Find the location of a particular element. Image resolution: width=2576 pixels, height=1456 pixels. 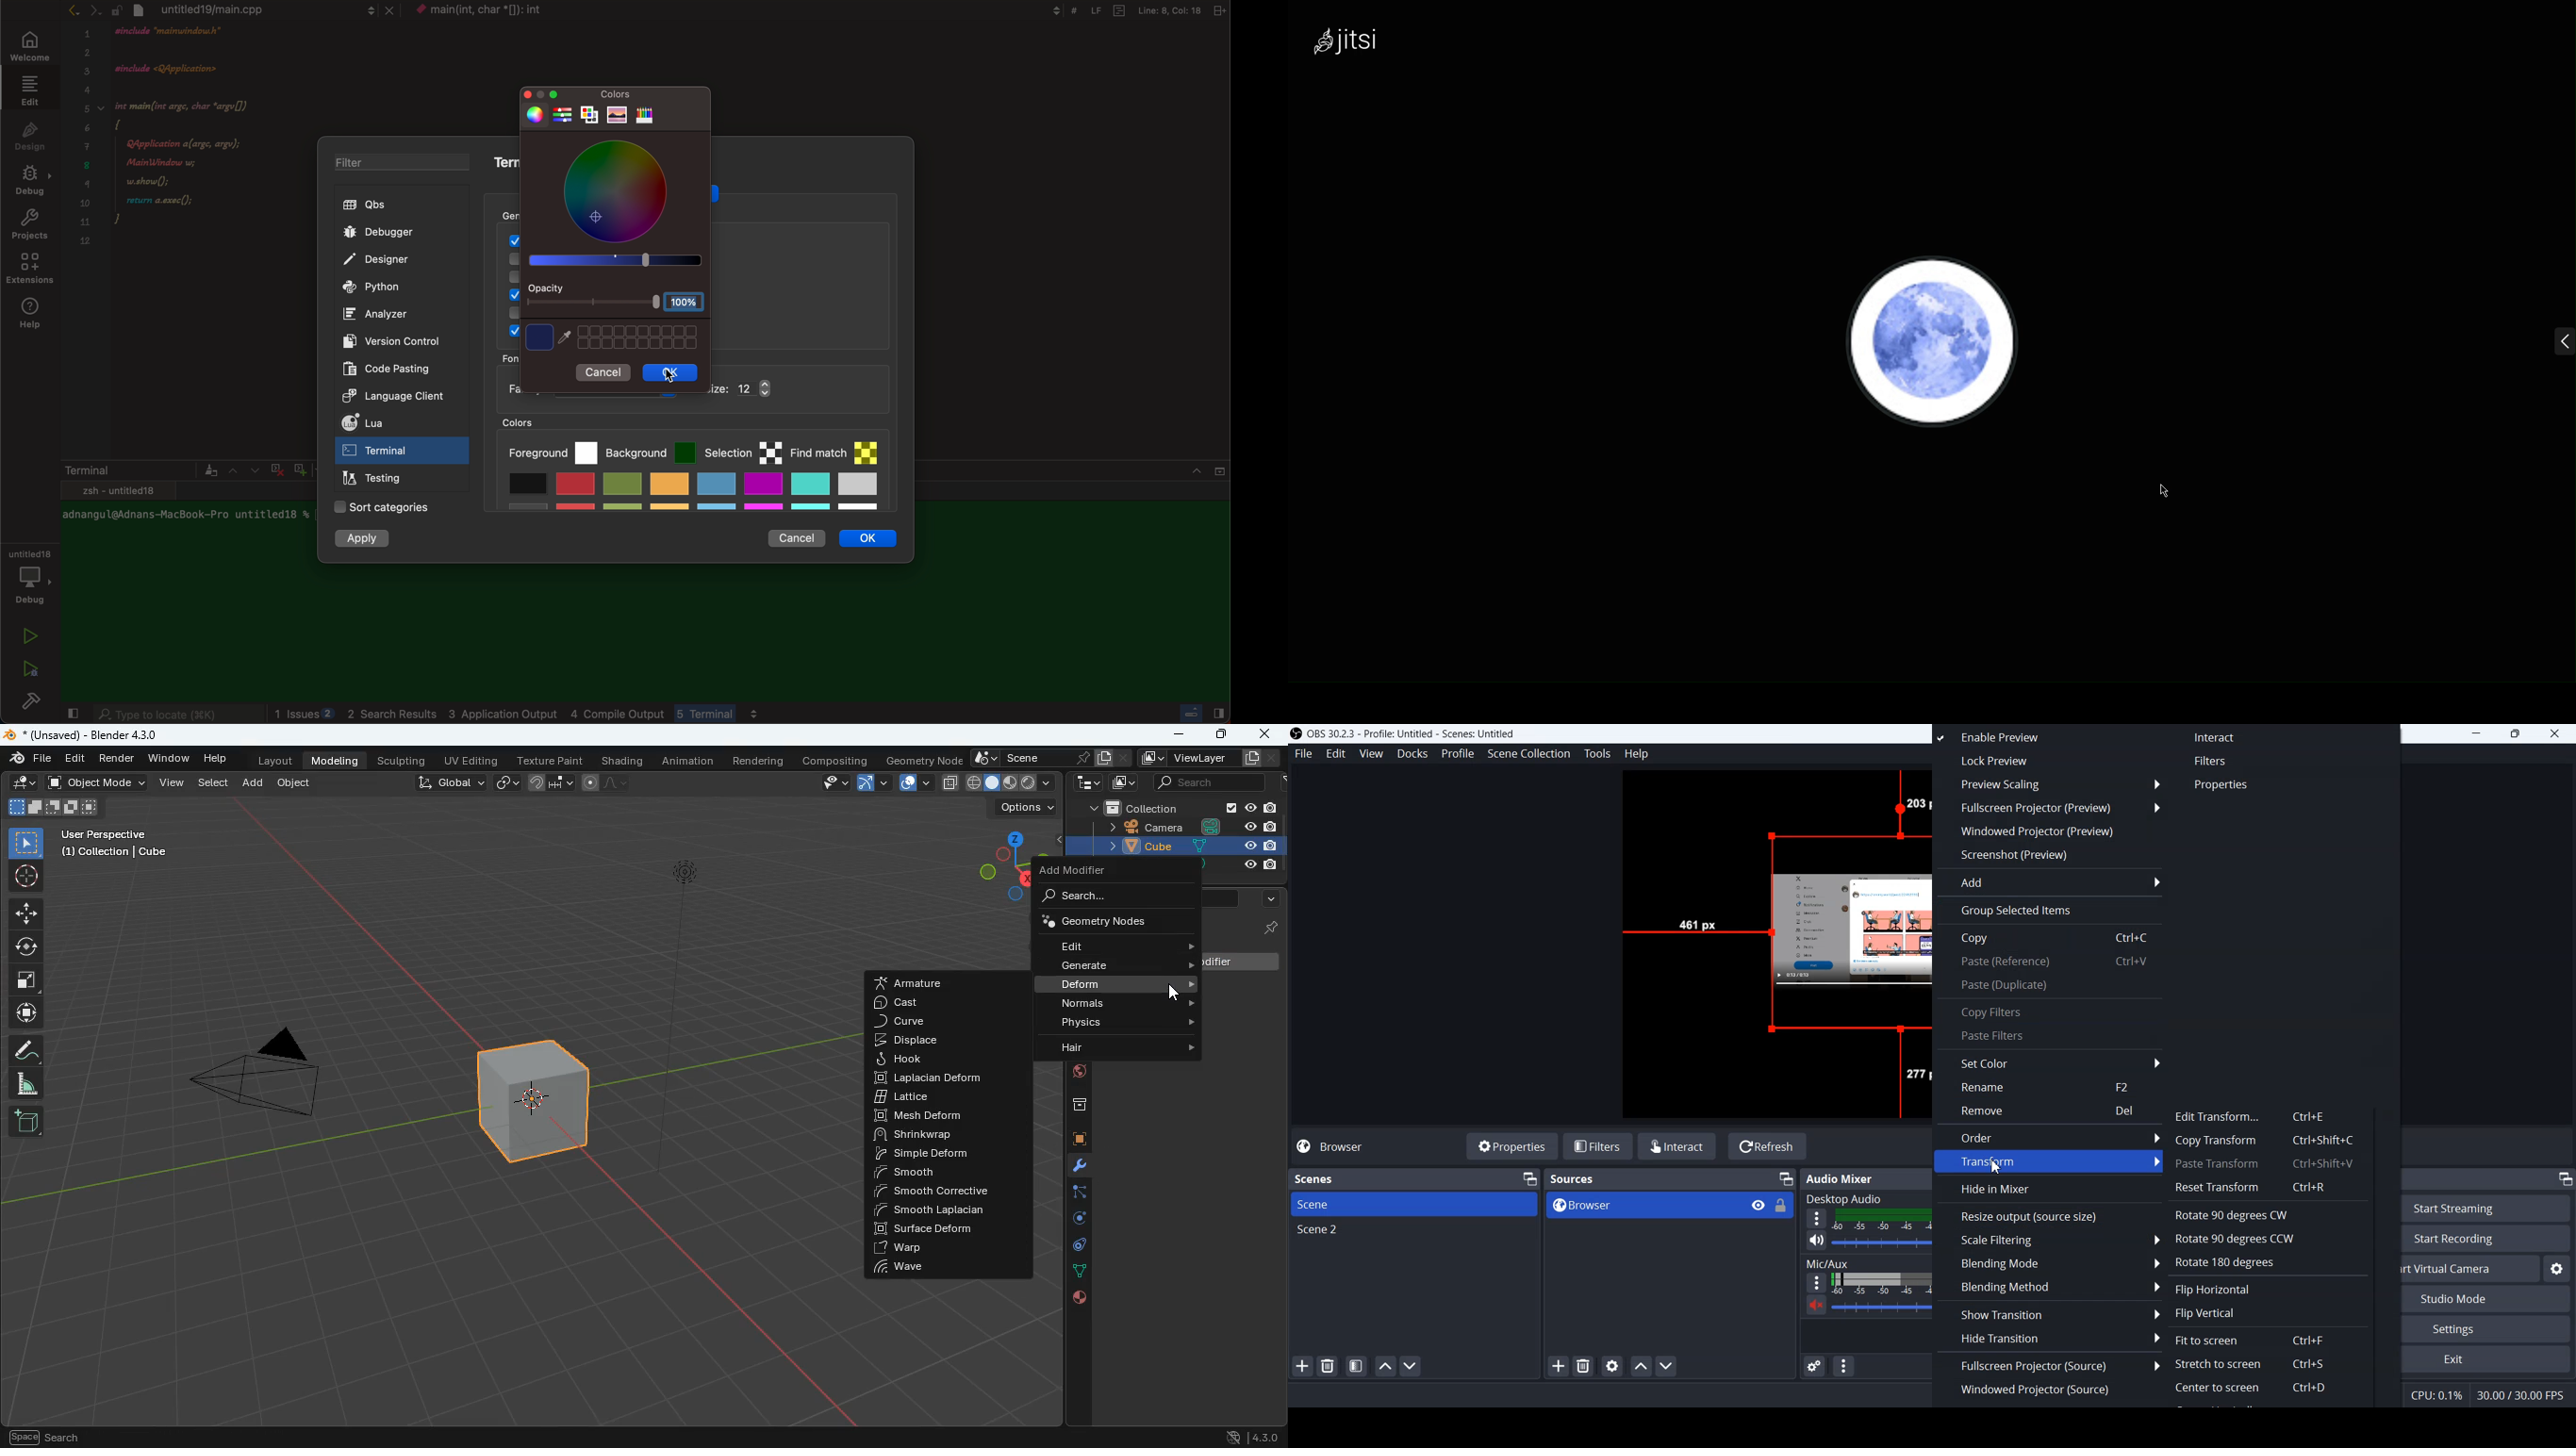

pin is located at coordinates (1264, 930).